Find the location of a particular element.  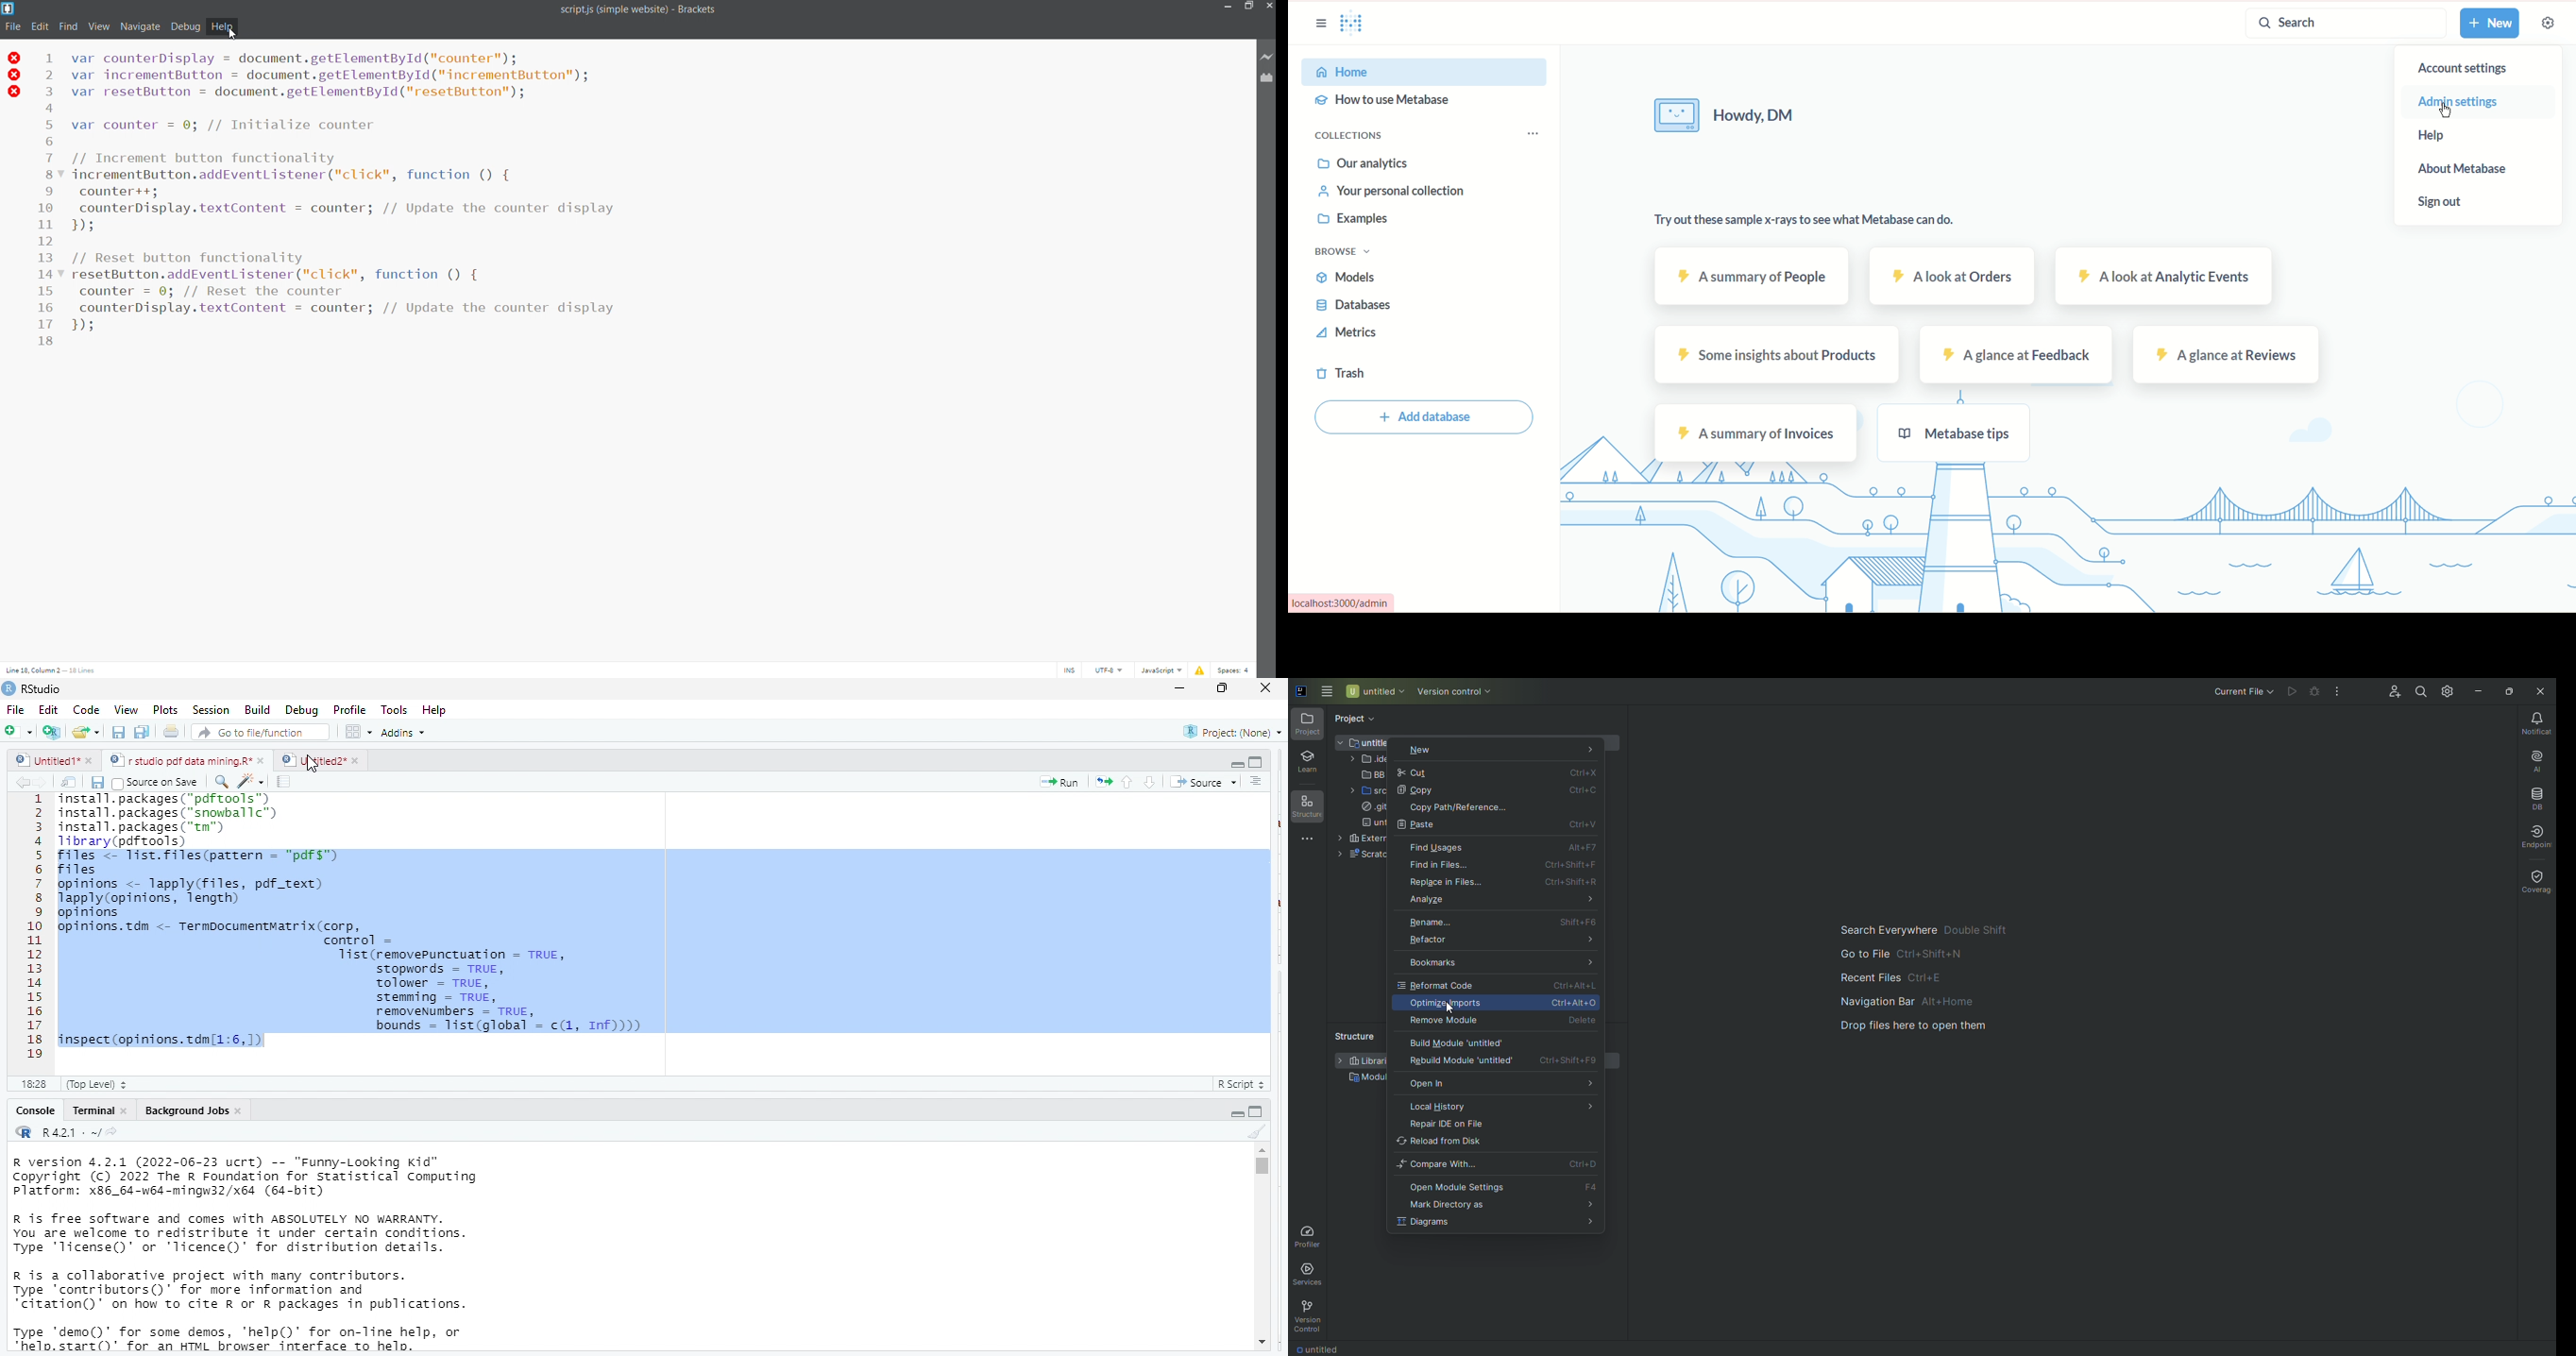

clear console is located at coordinates (1256, 1129).